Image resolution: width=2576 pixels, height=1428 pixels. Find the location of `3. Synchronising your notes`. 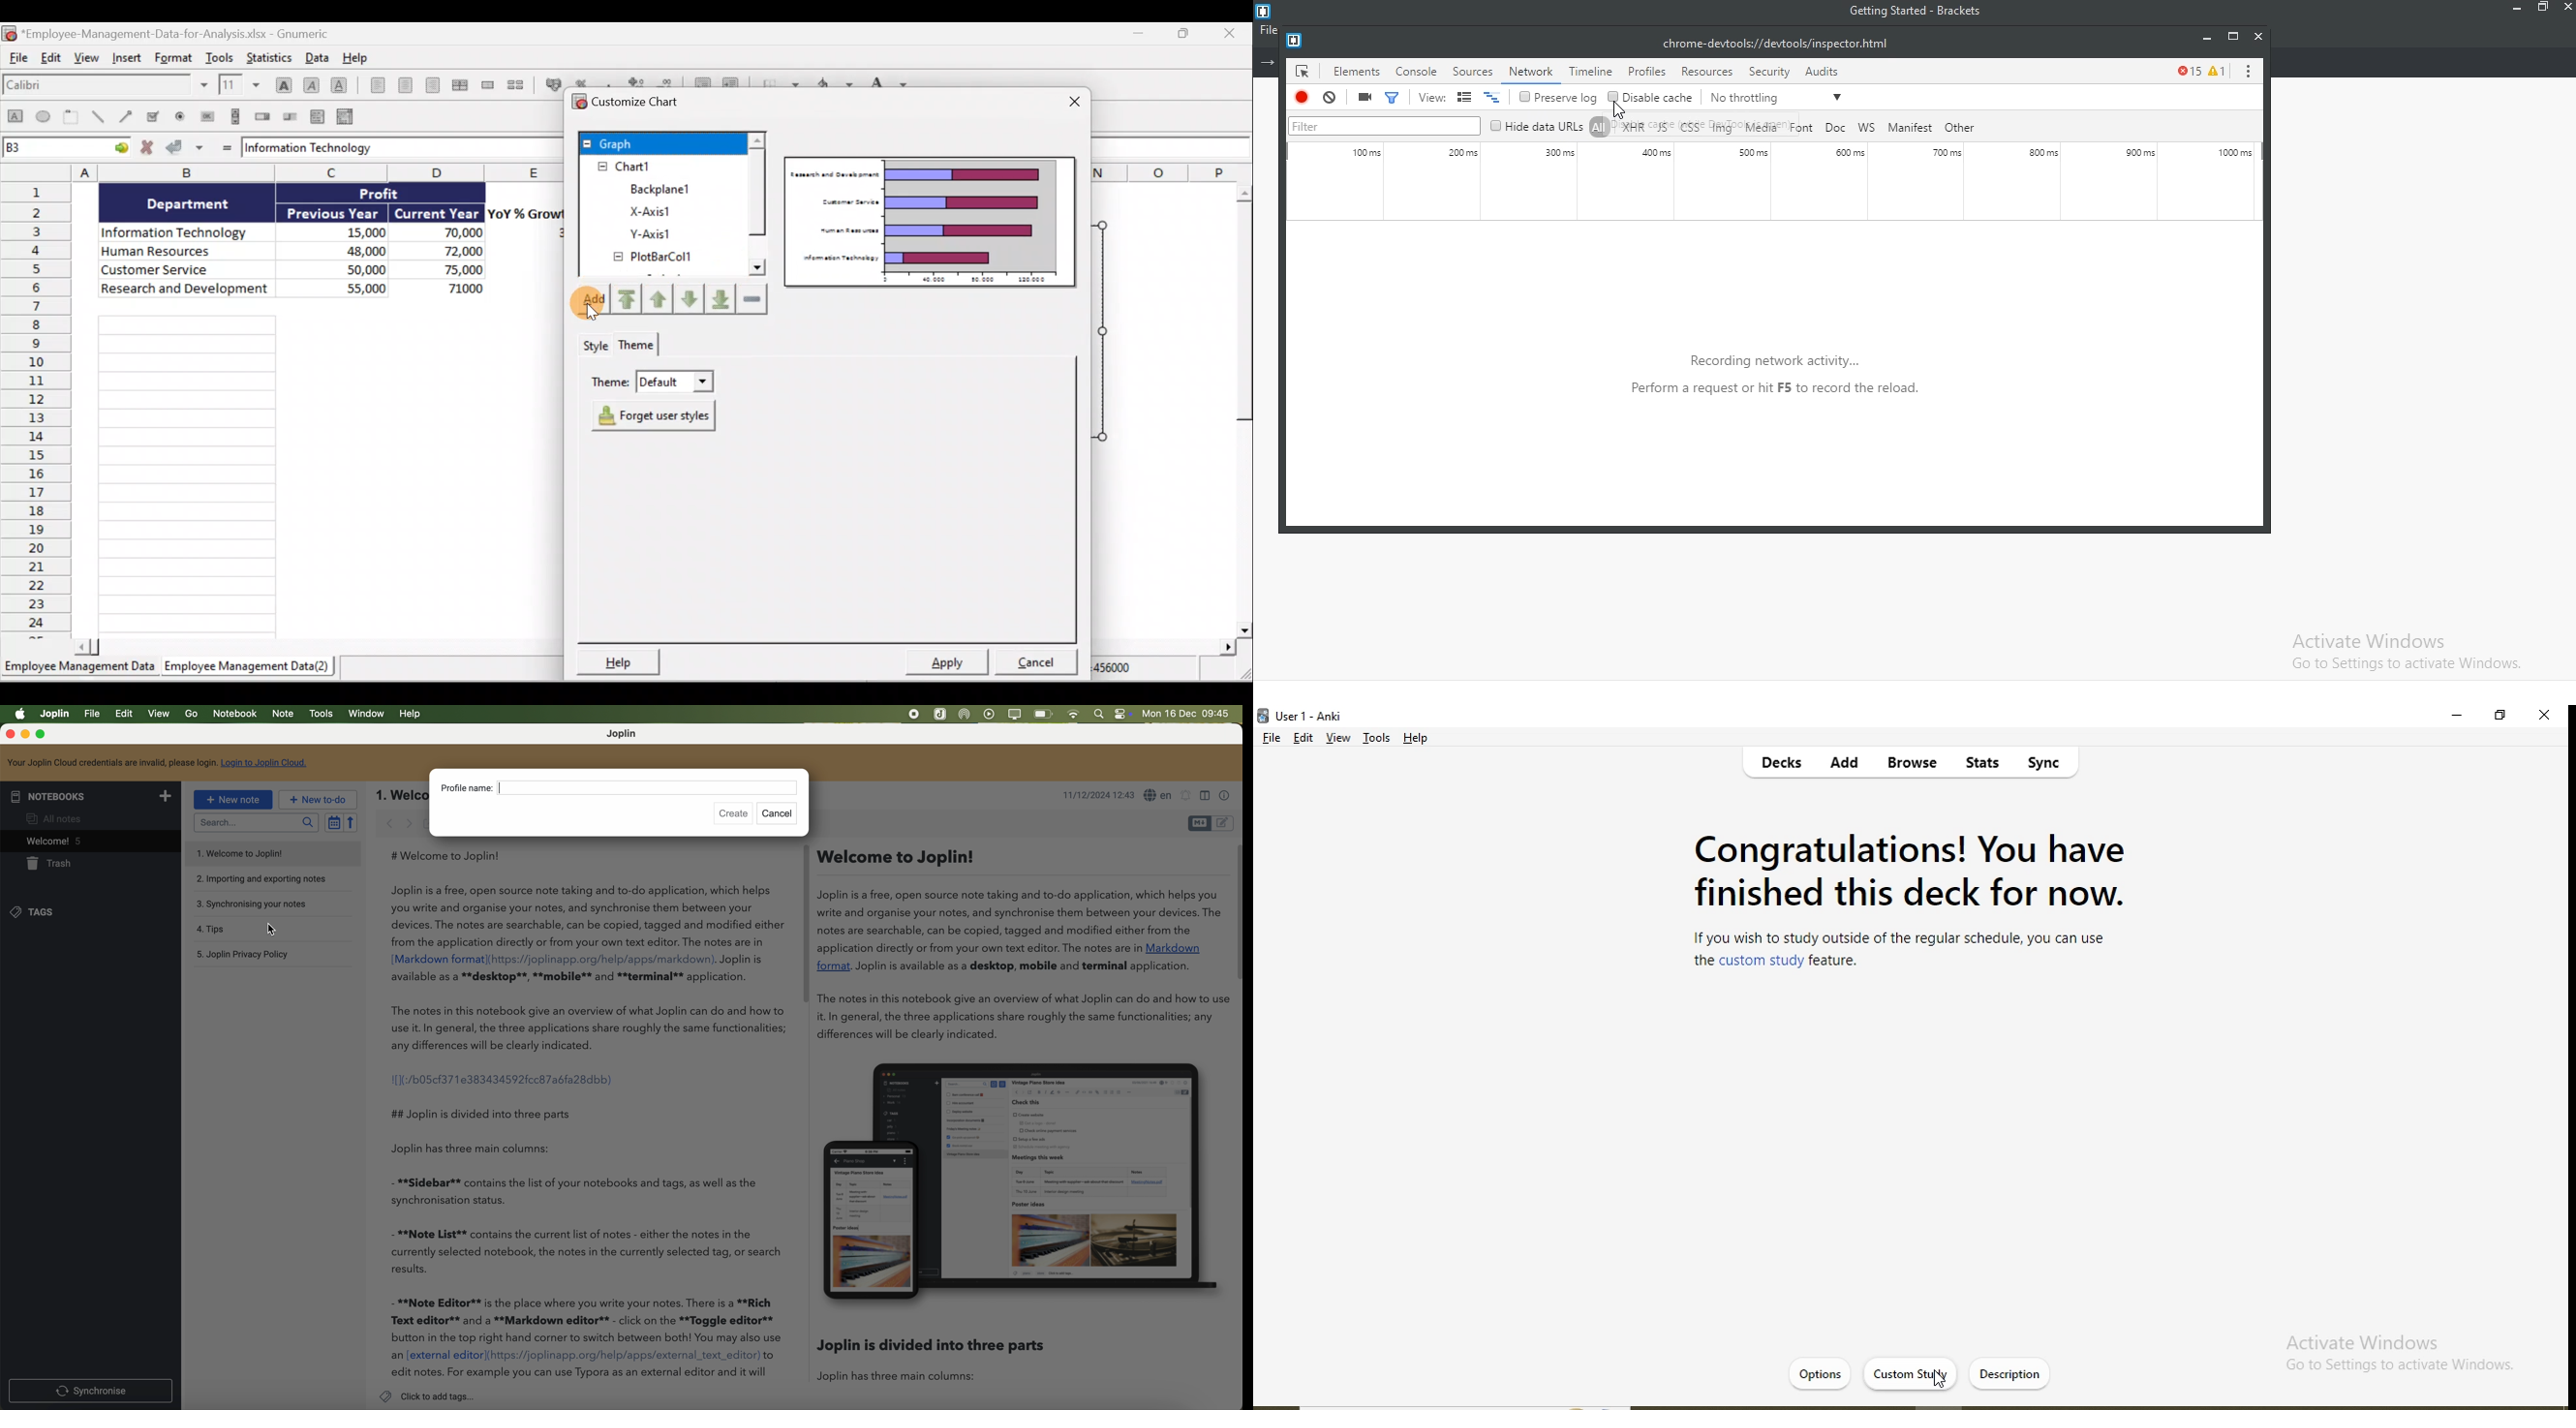

3. Synchronising your notes is located at coordinates (253, 904).